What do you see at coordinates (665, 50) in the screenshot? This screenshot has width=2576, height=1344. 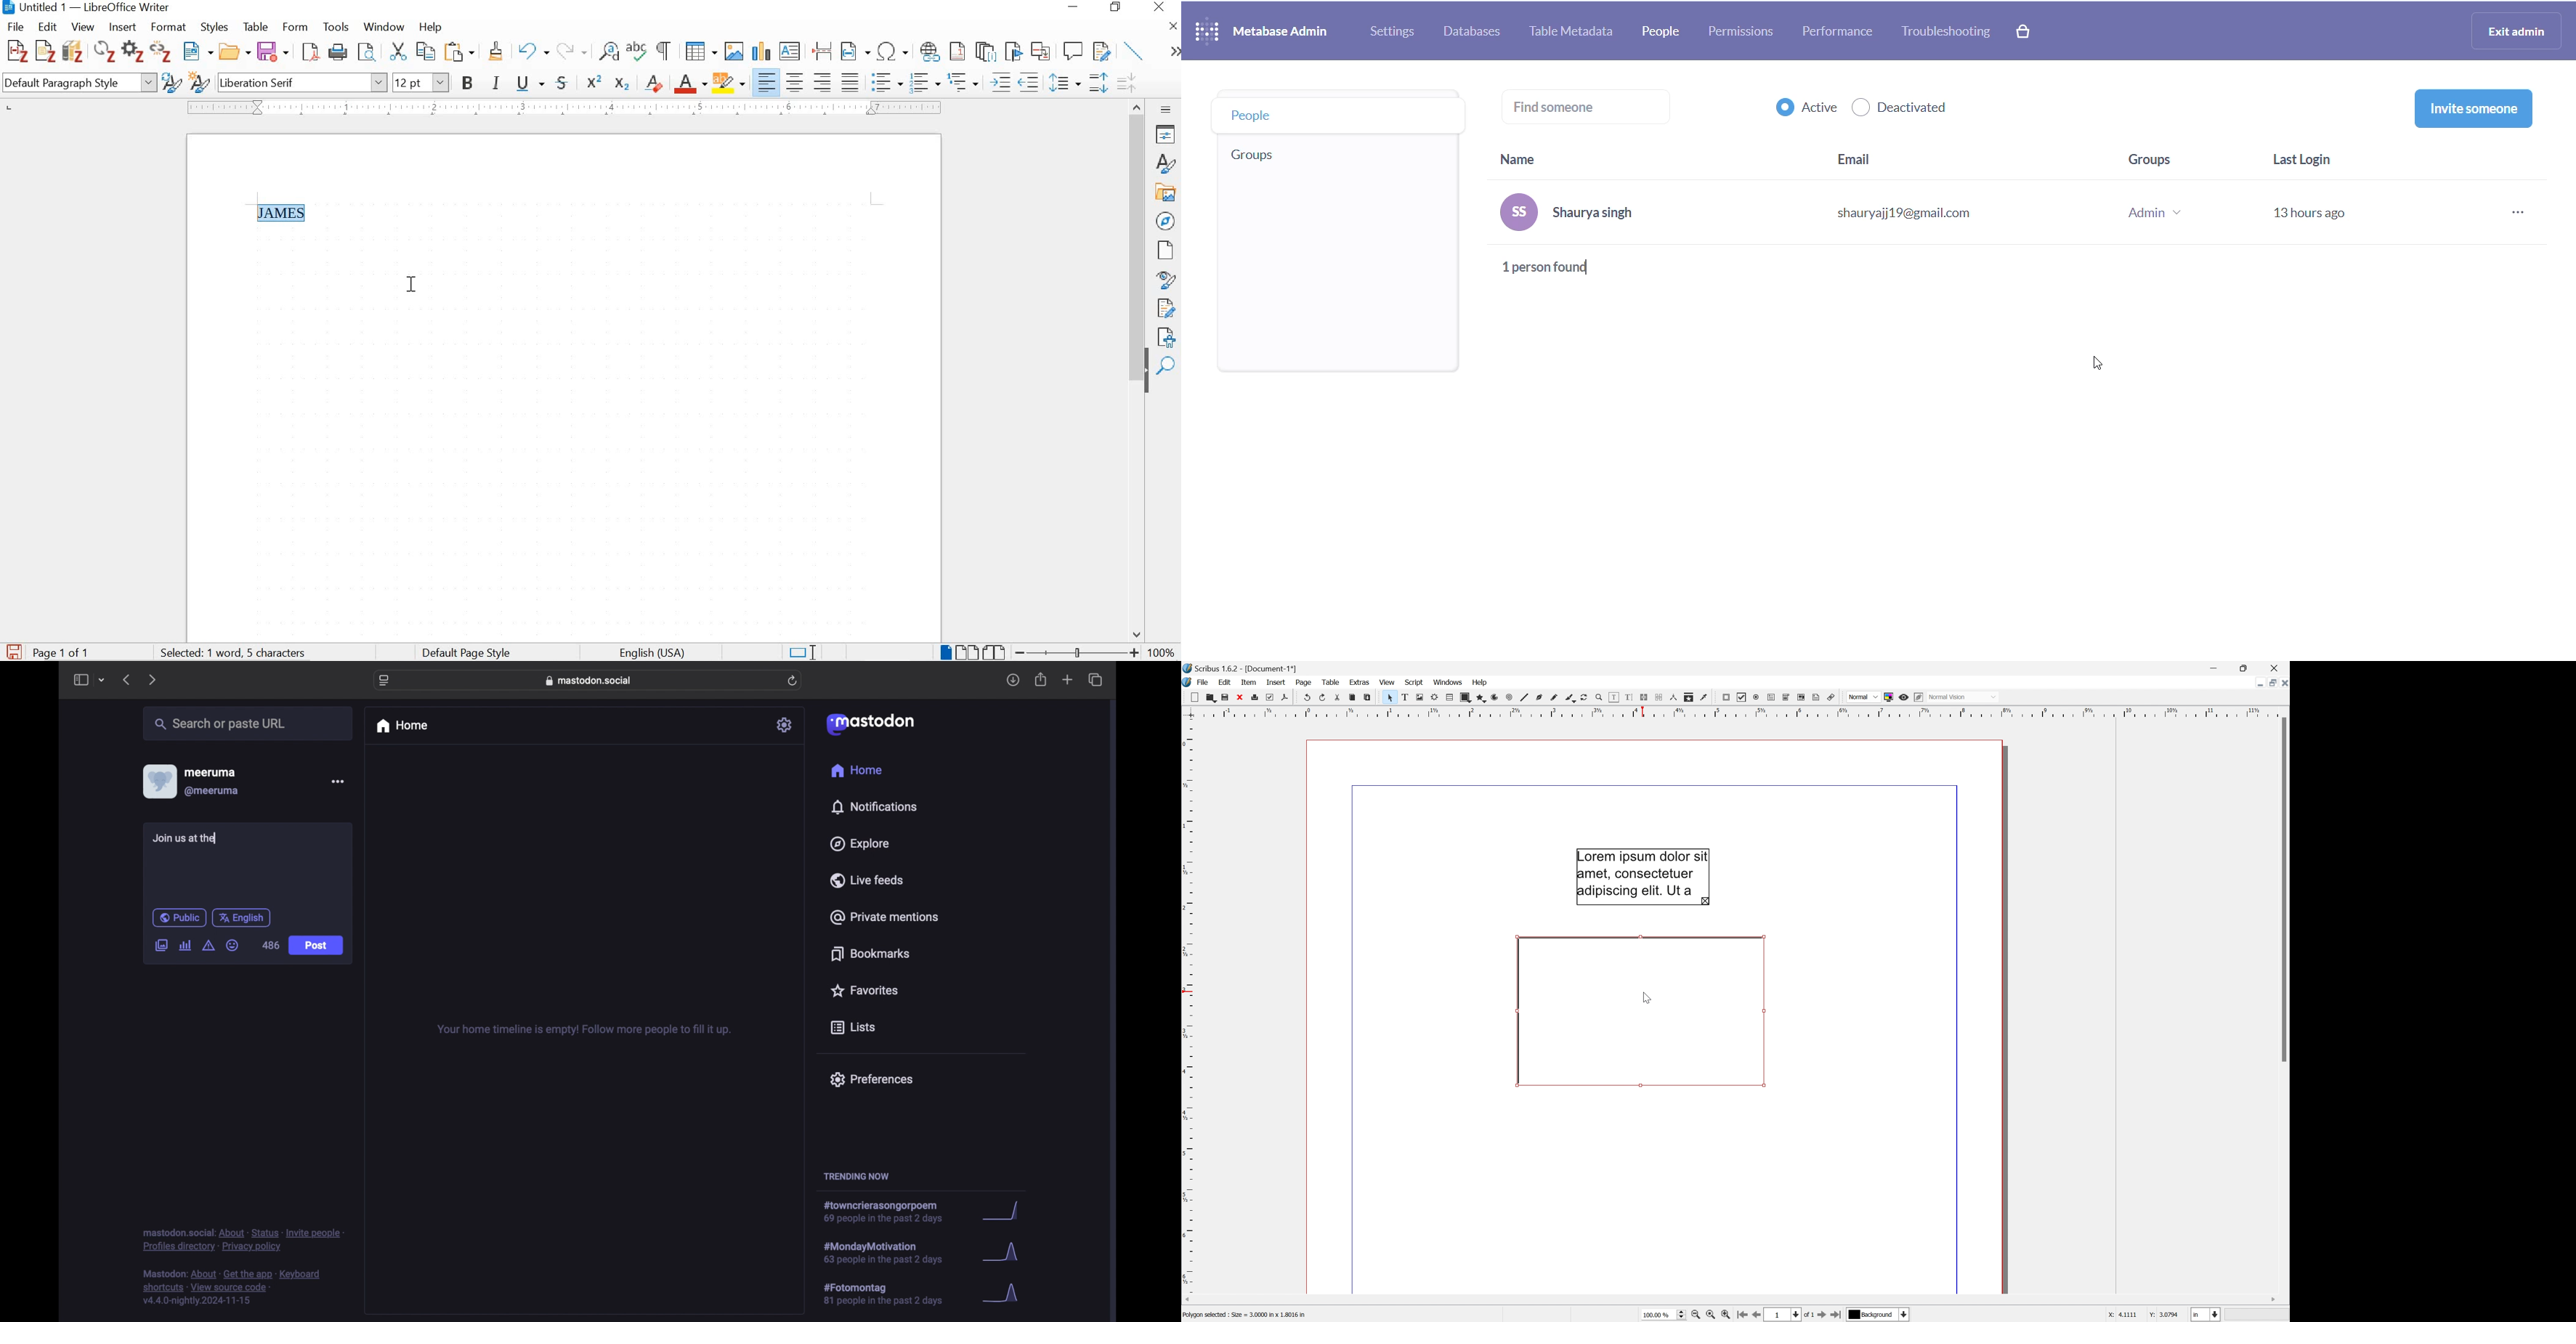 I see `toggle formatting marks` at bounding box center [665, 50].